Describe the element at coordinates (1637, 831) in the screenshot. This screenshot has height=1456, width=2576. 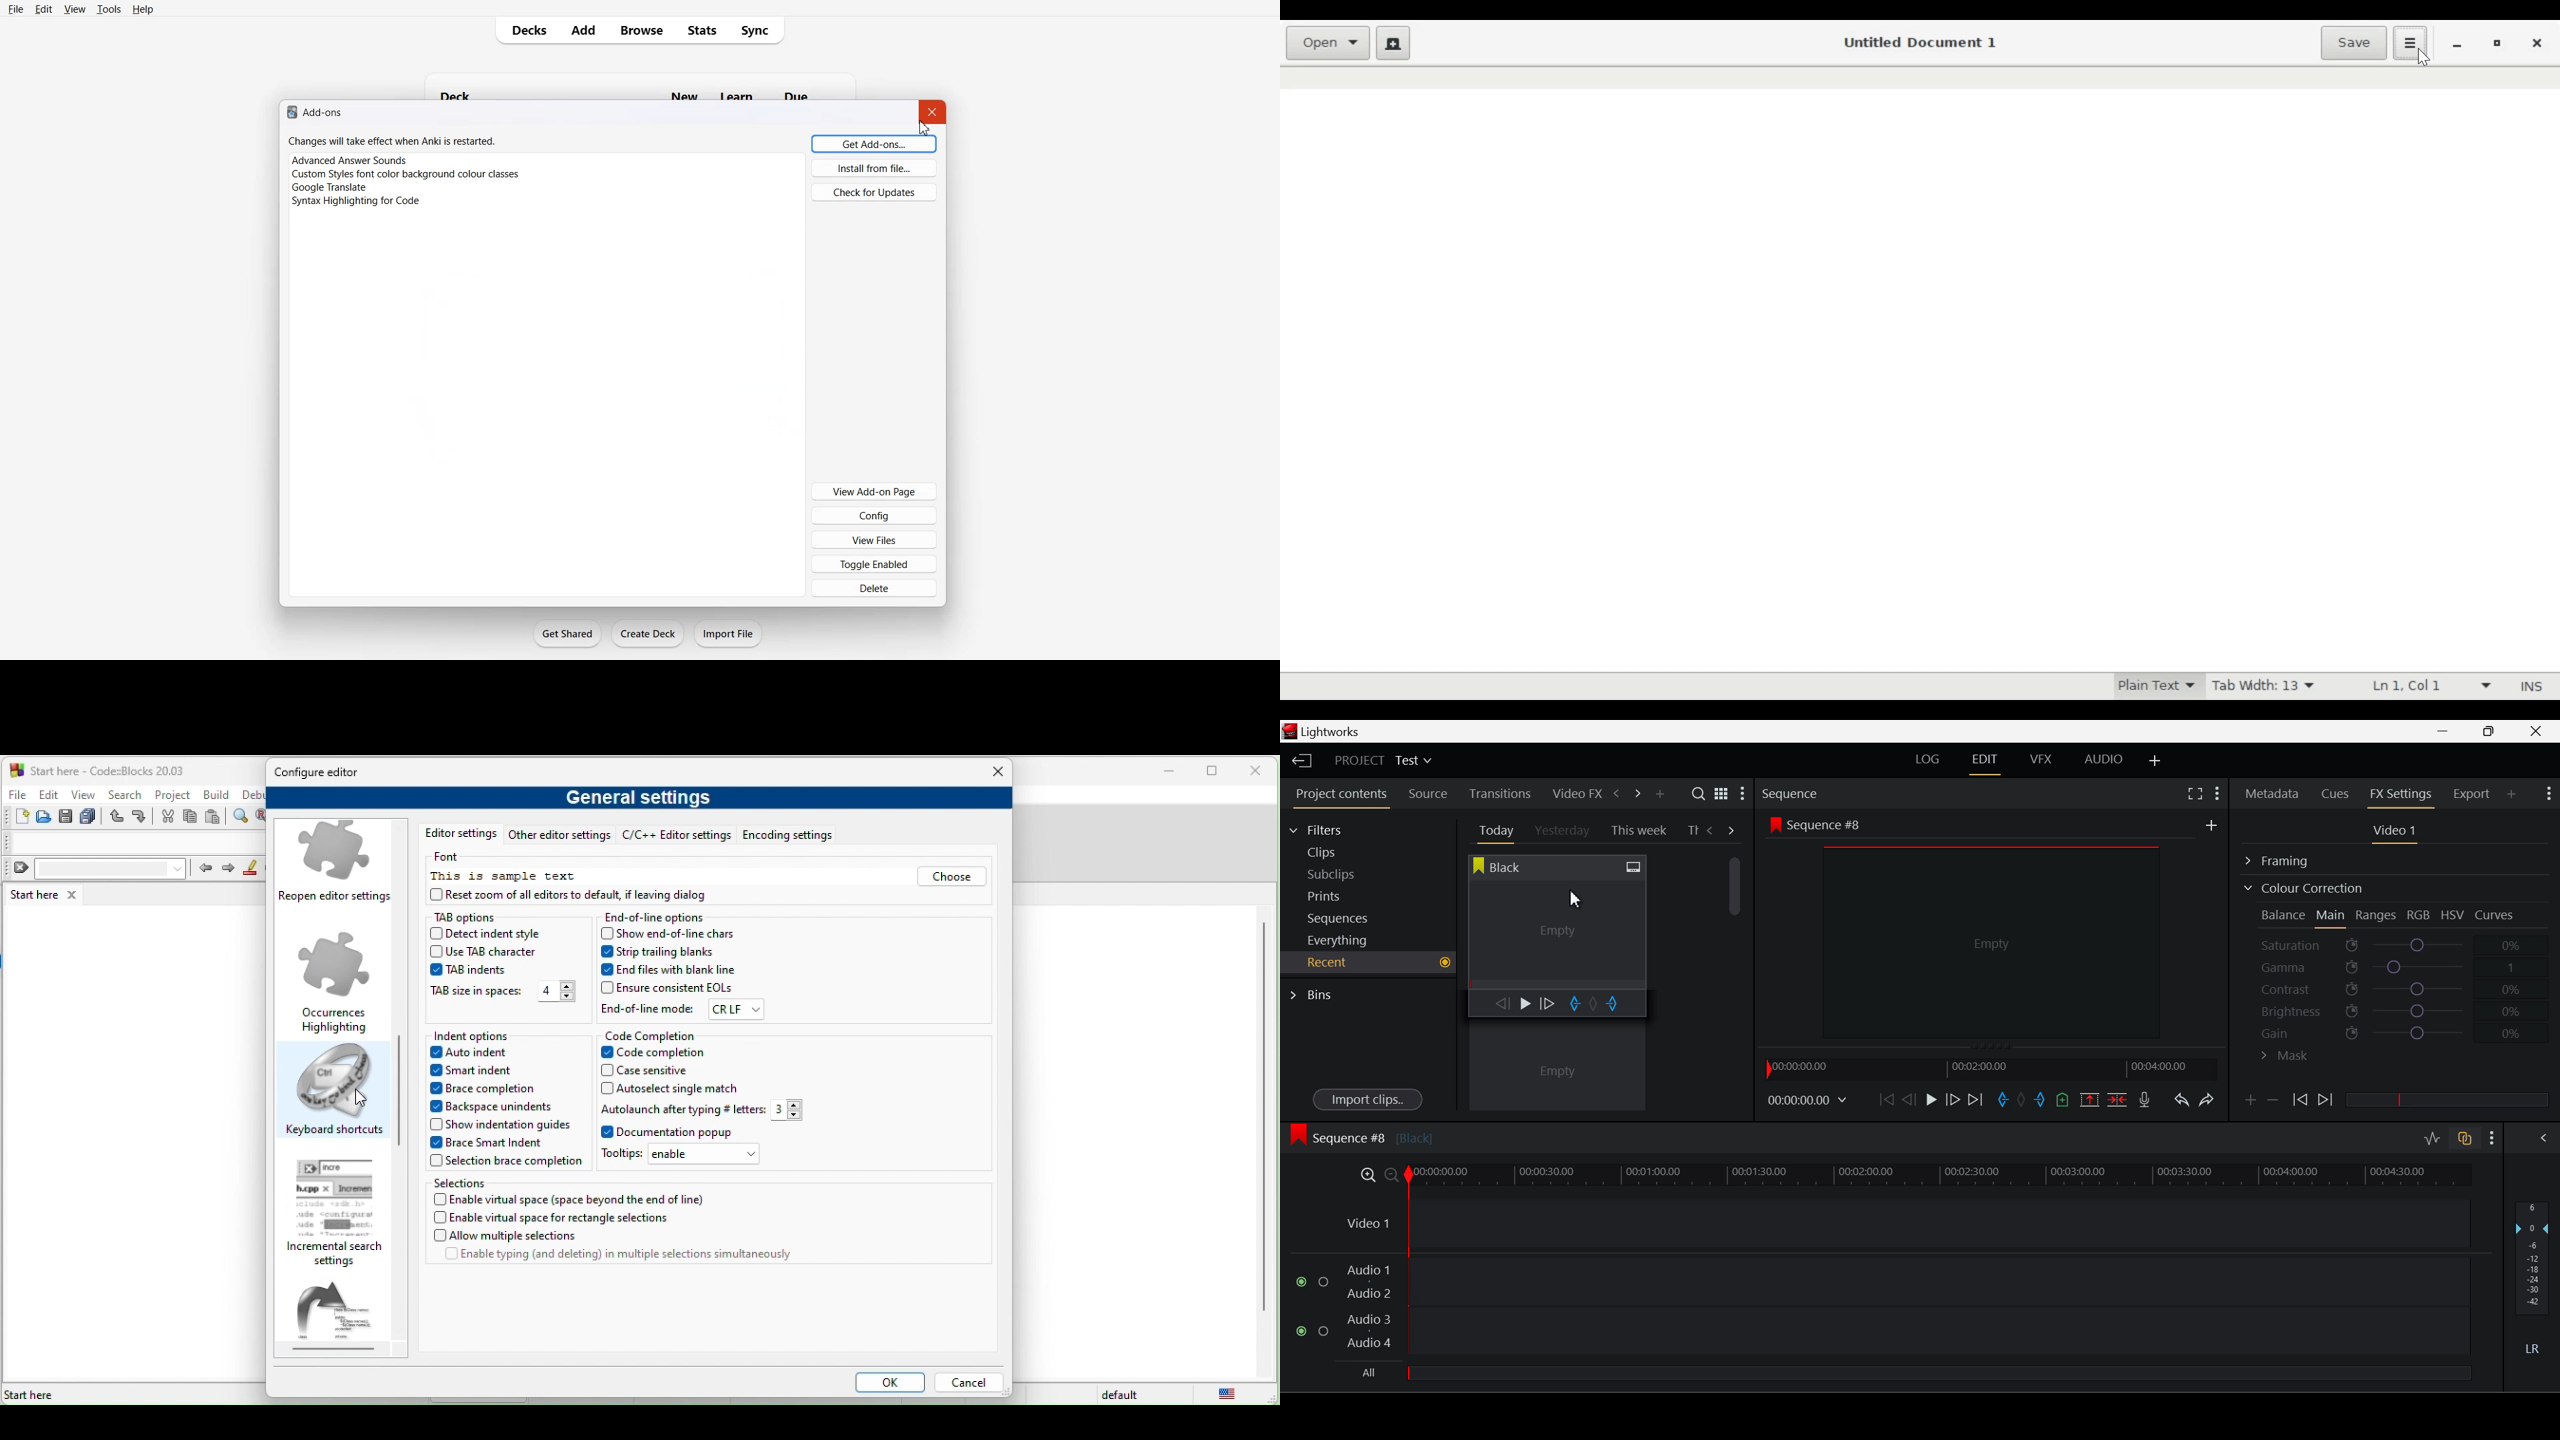
I see `This week Tab` at that location.